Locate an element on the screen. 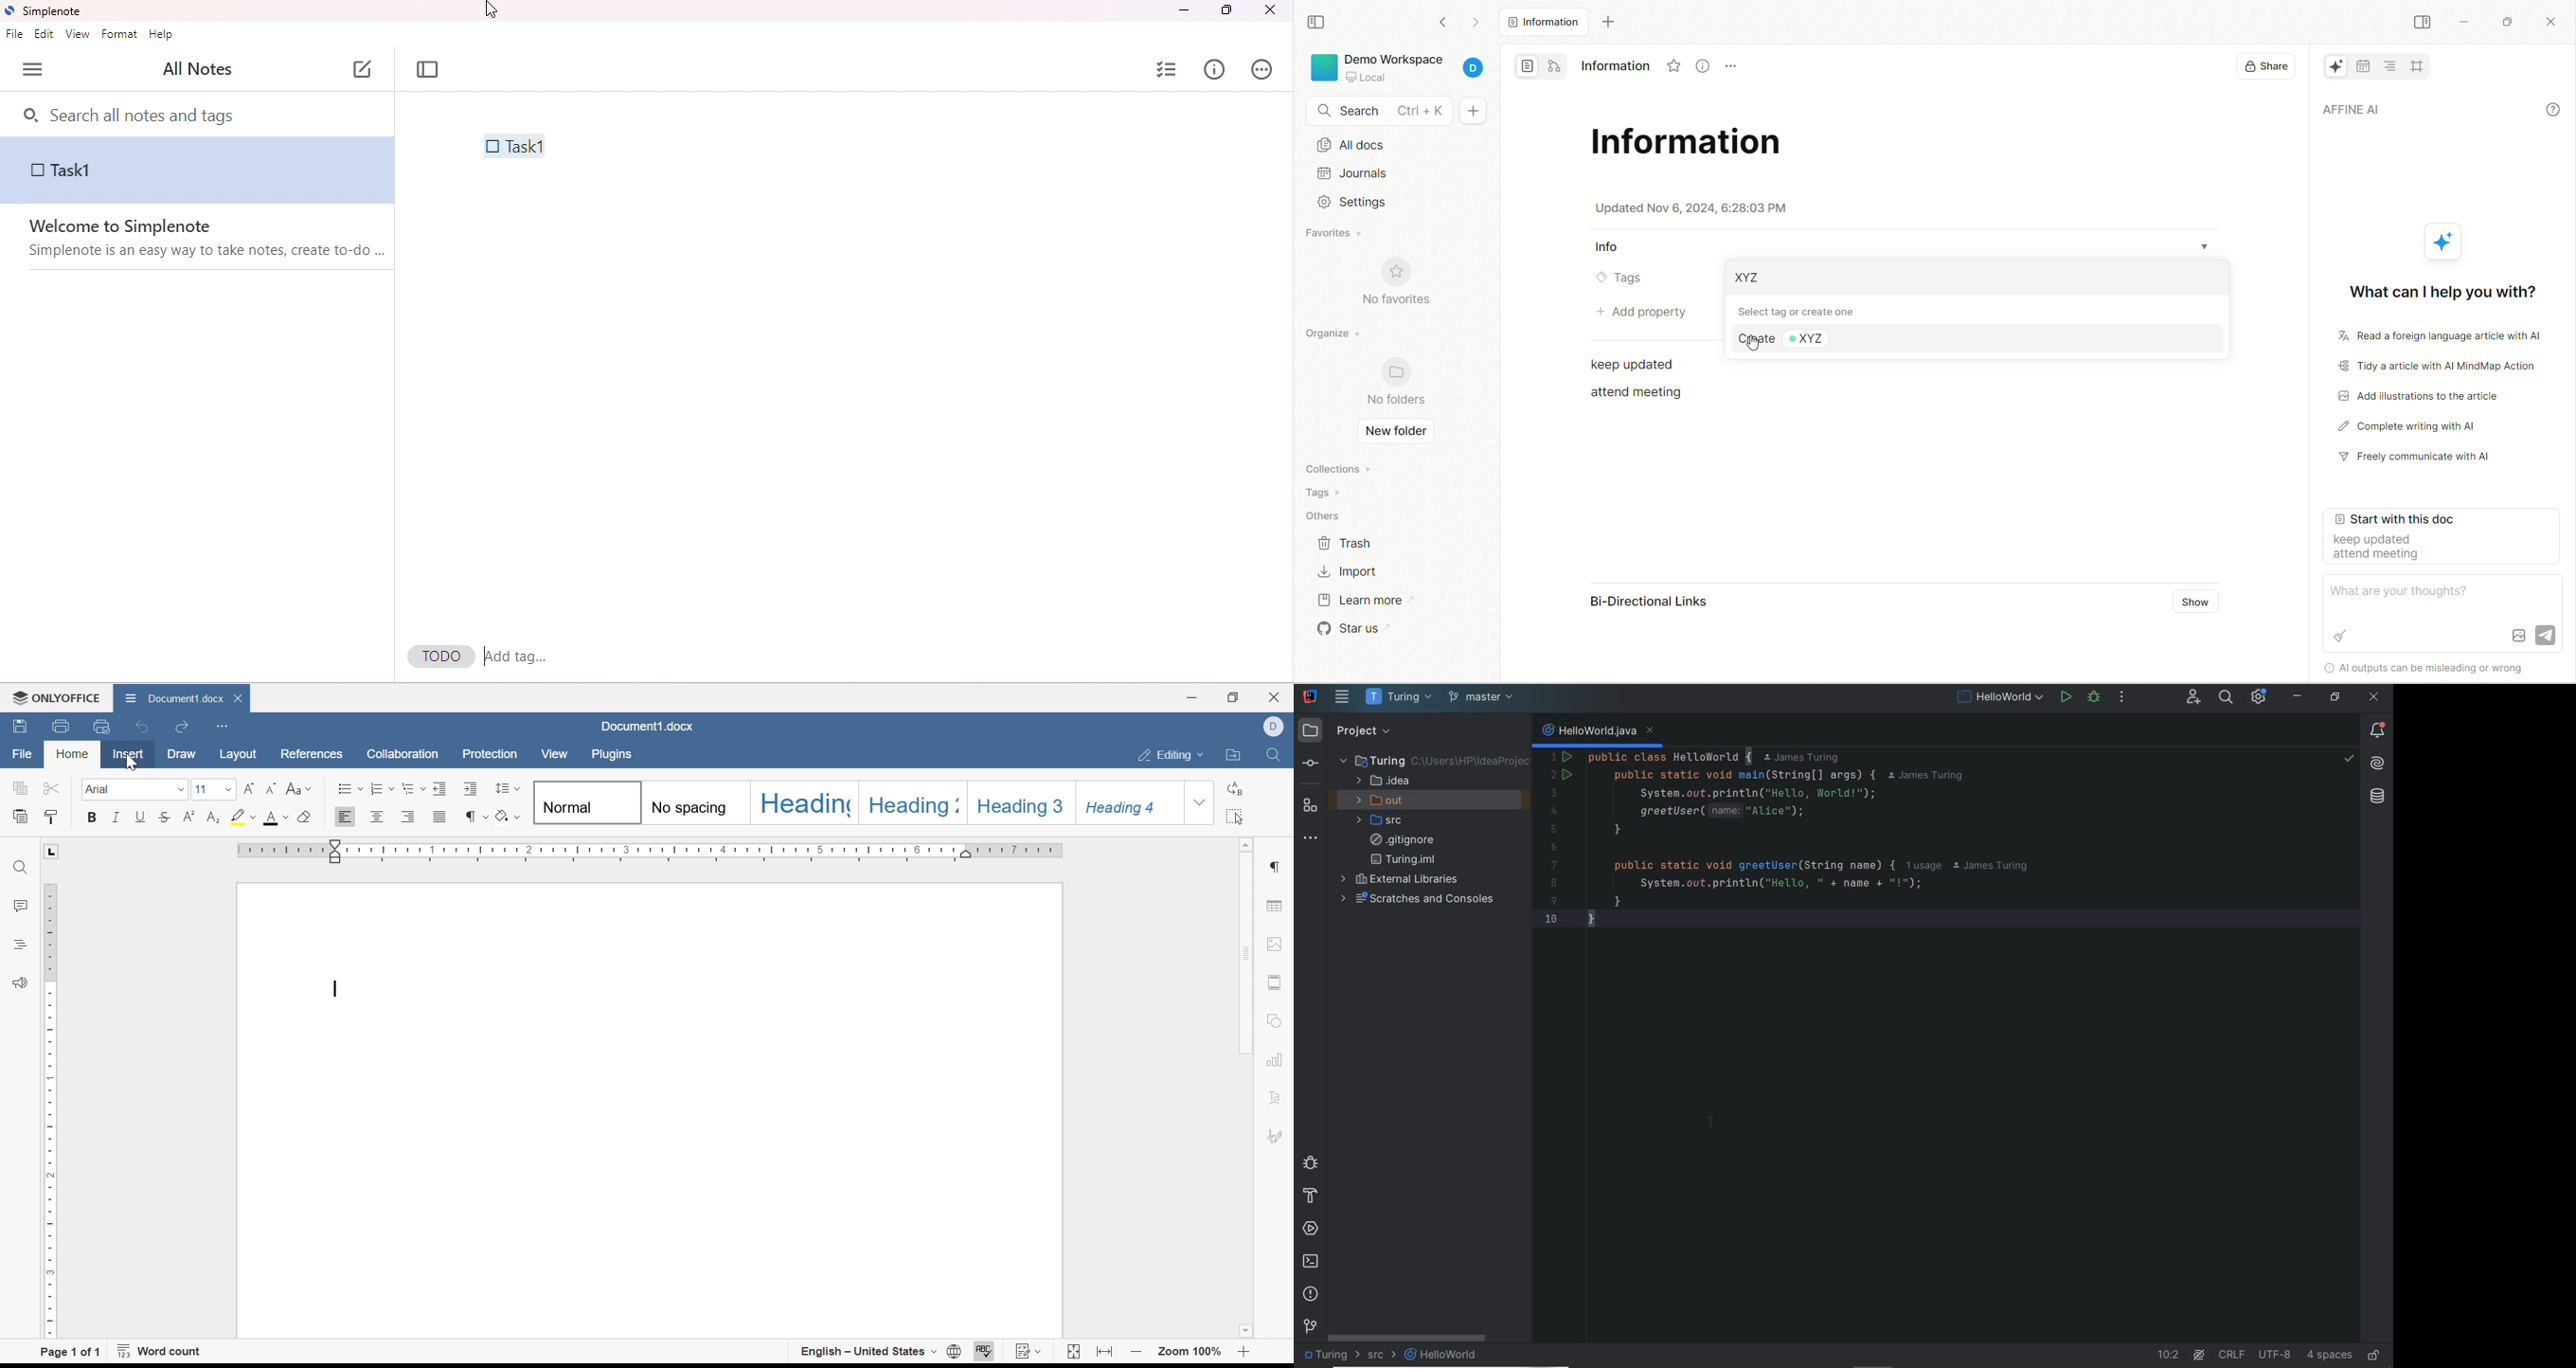  what can I help you with is located at coordinates (2440, 288).